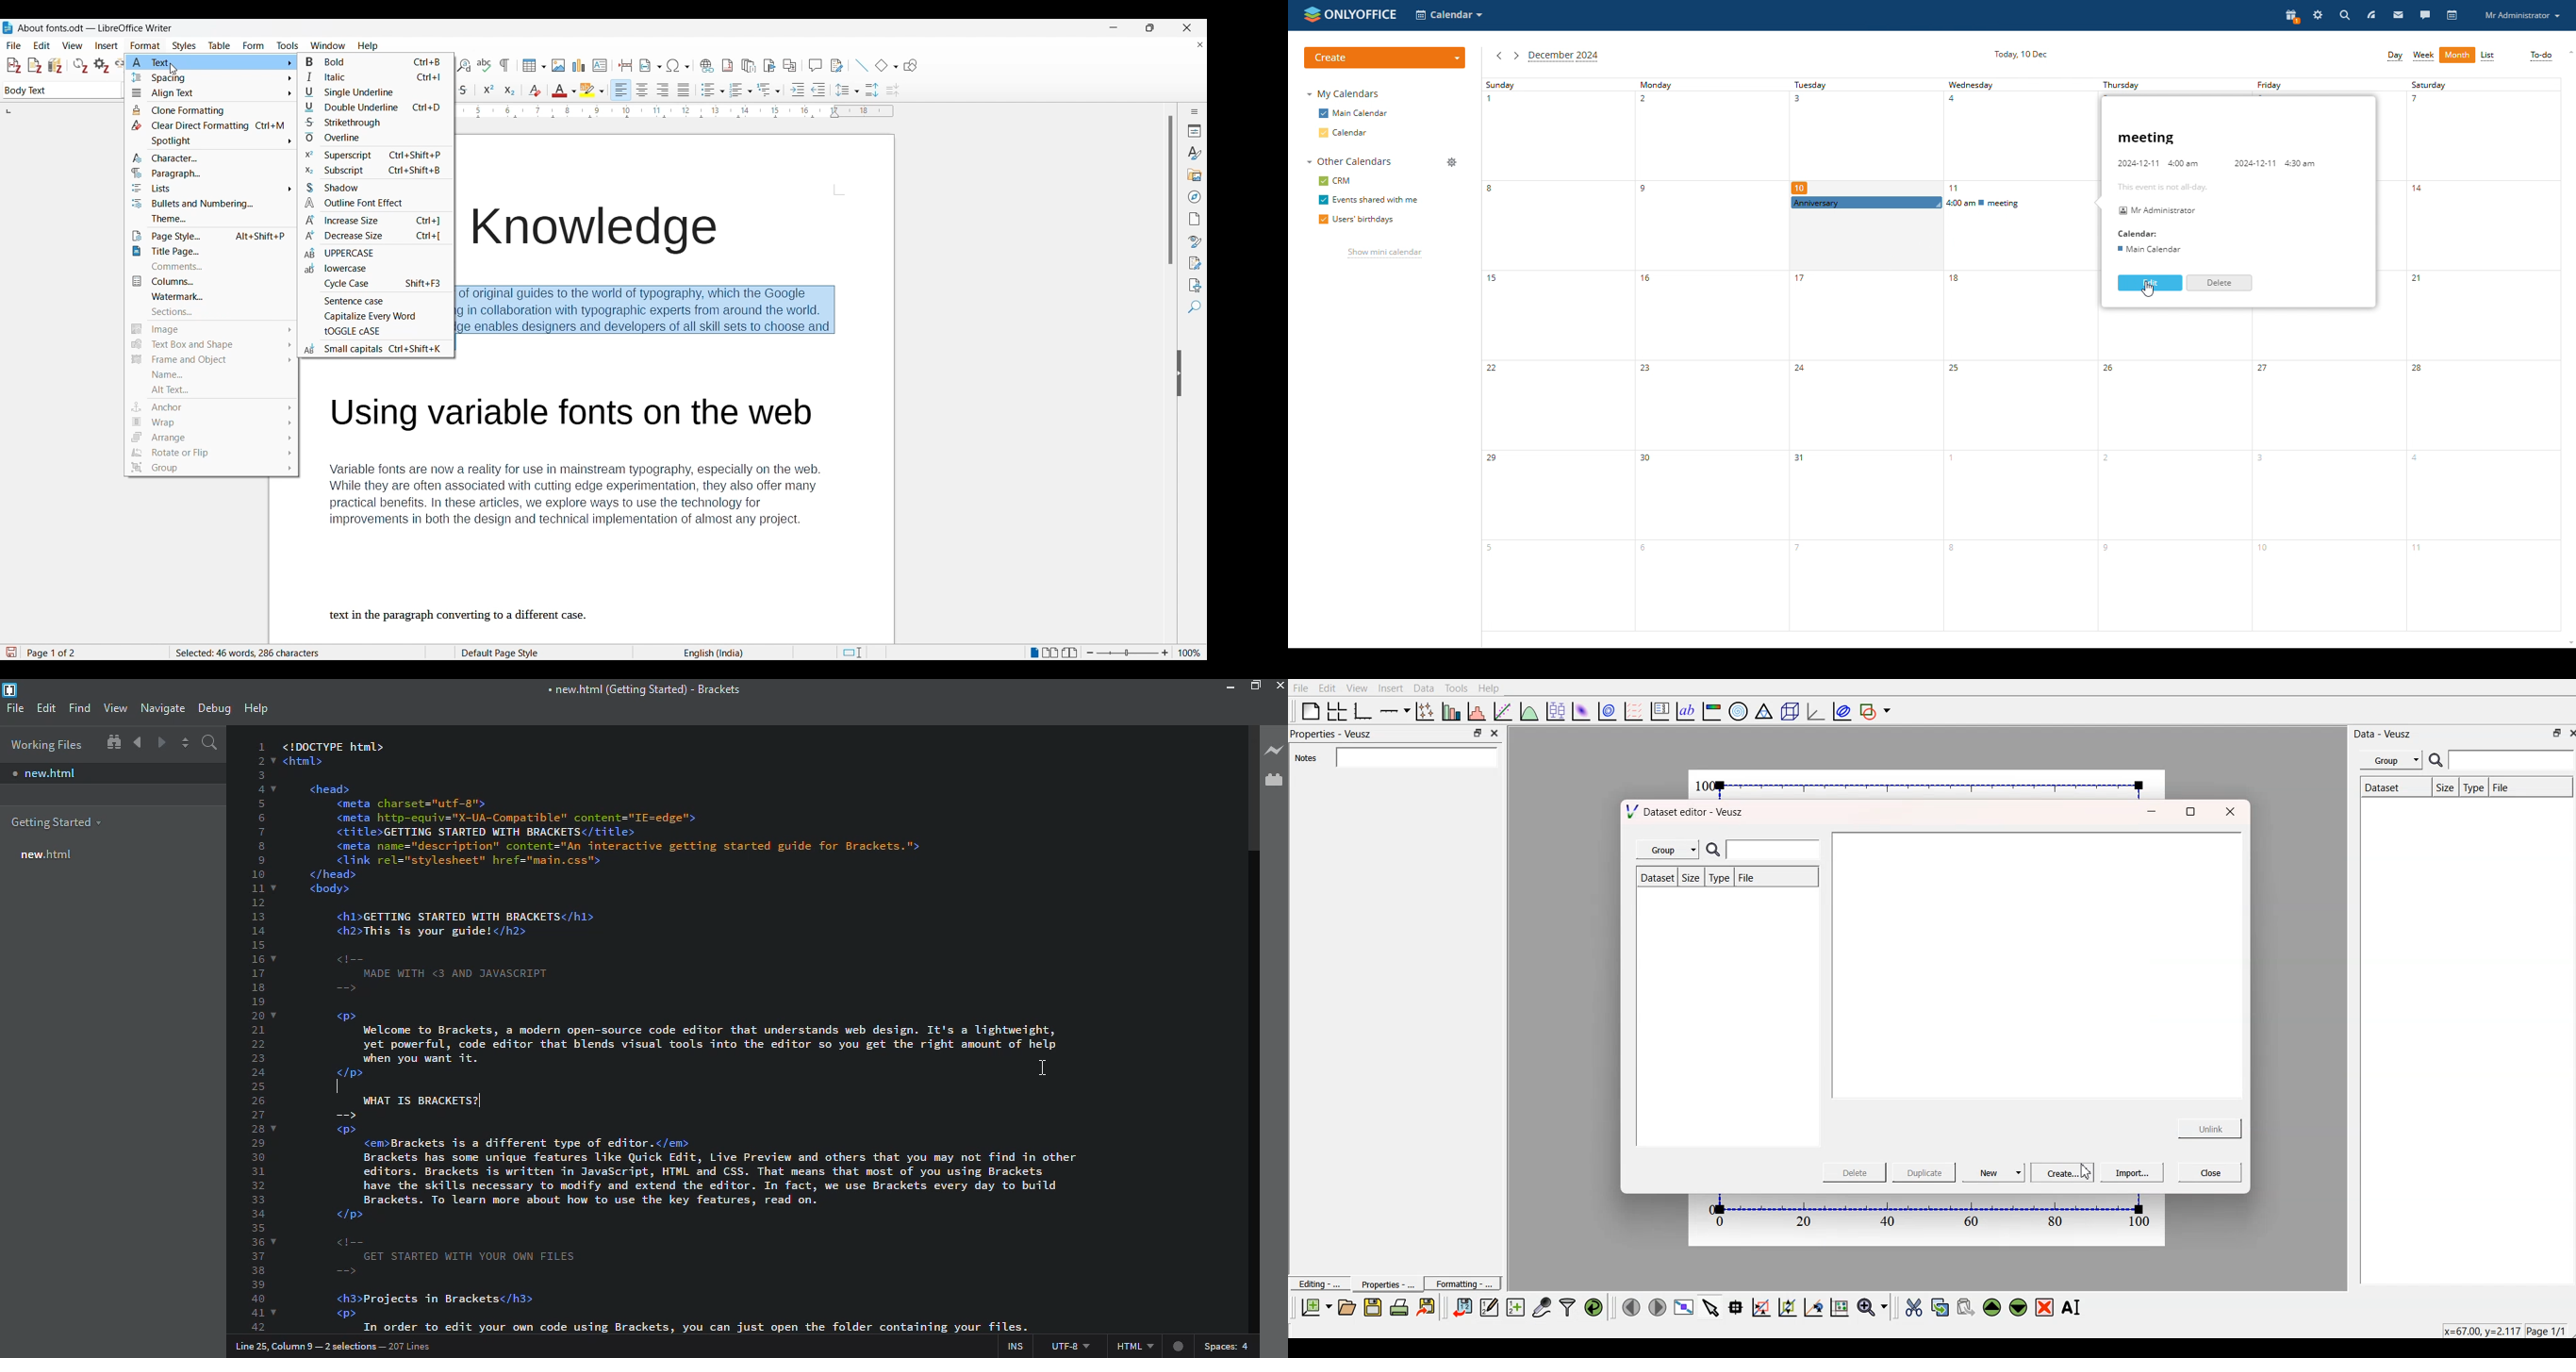 Image resolution: width=2576 pixels, height=1372 pixels. I want to click on Anchor, so click(214, 406).